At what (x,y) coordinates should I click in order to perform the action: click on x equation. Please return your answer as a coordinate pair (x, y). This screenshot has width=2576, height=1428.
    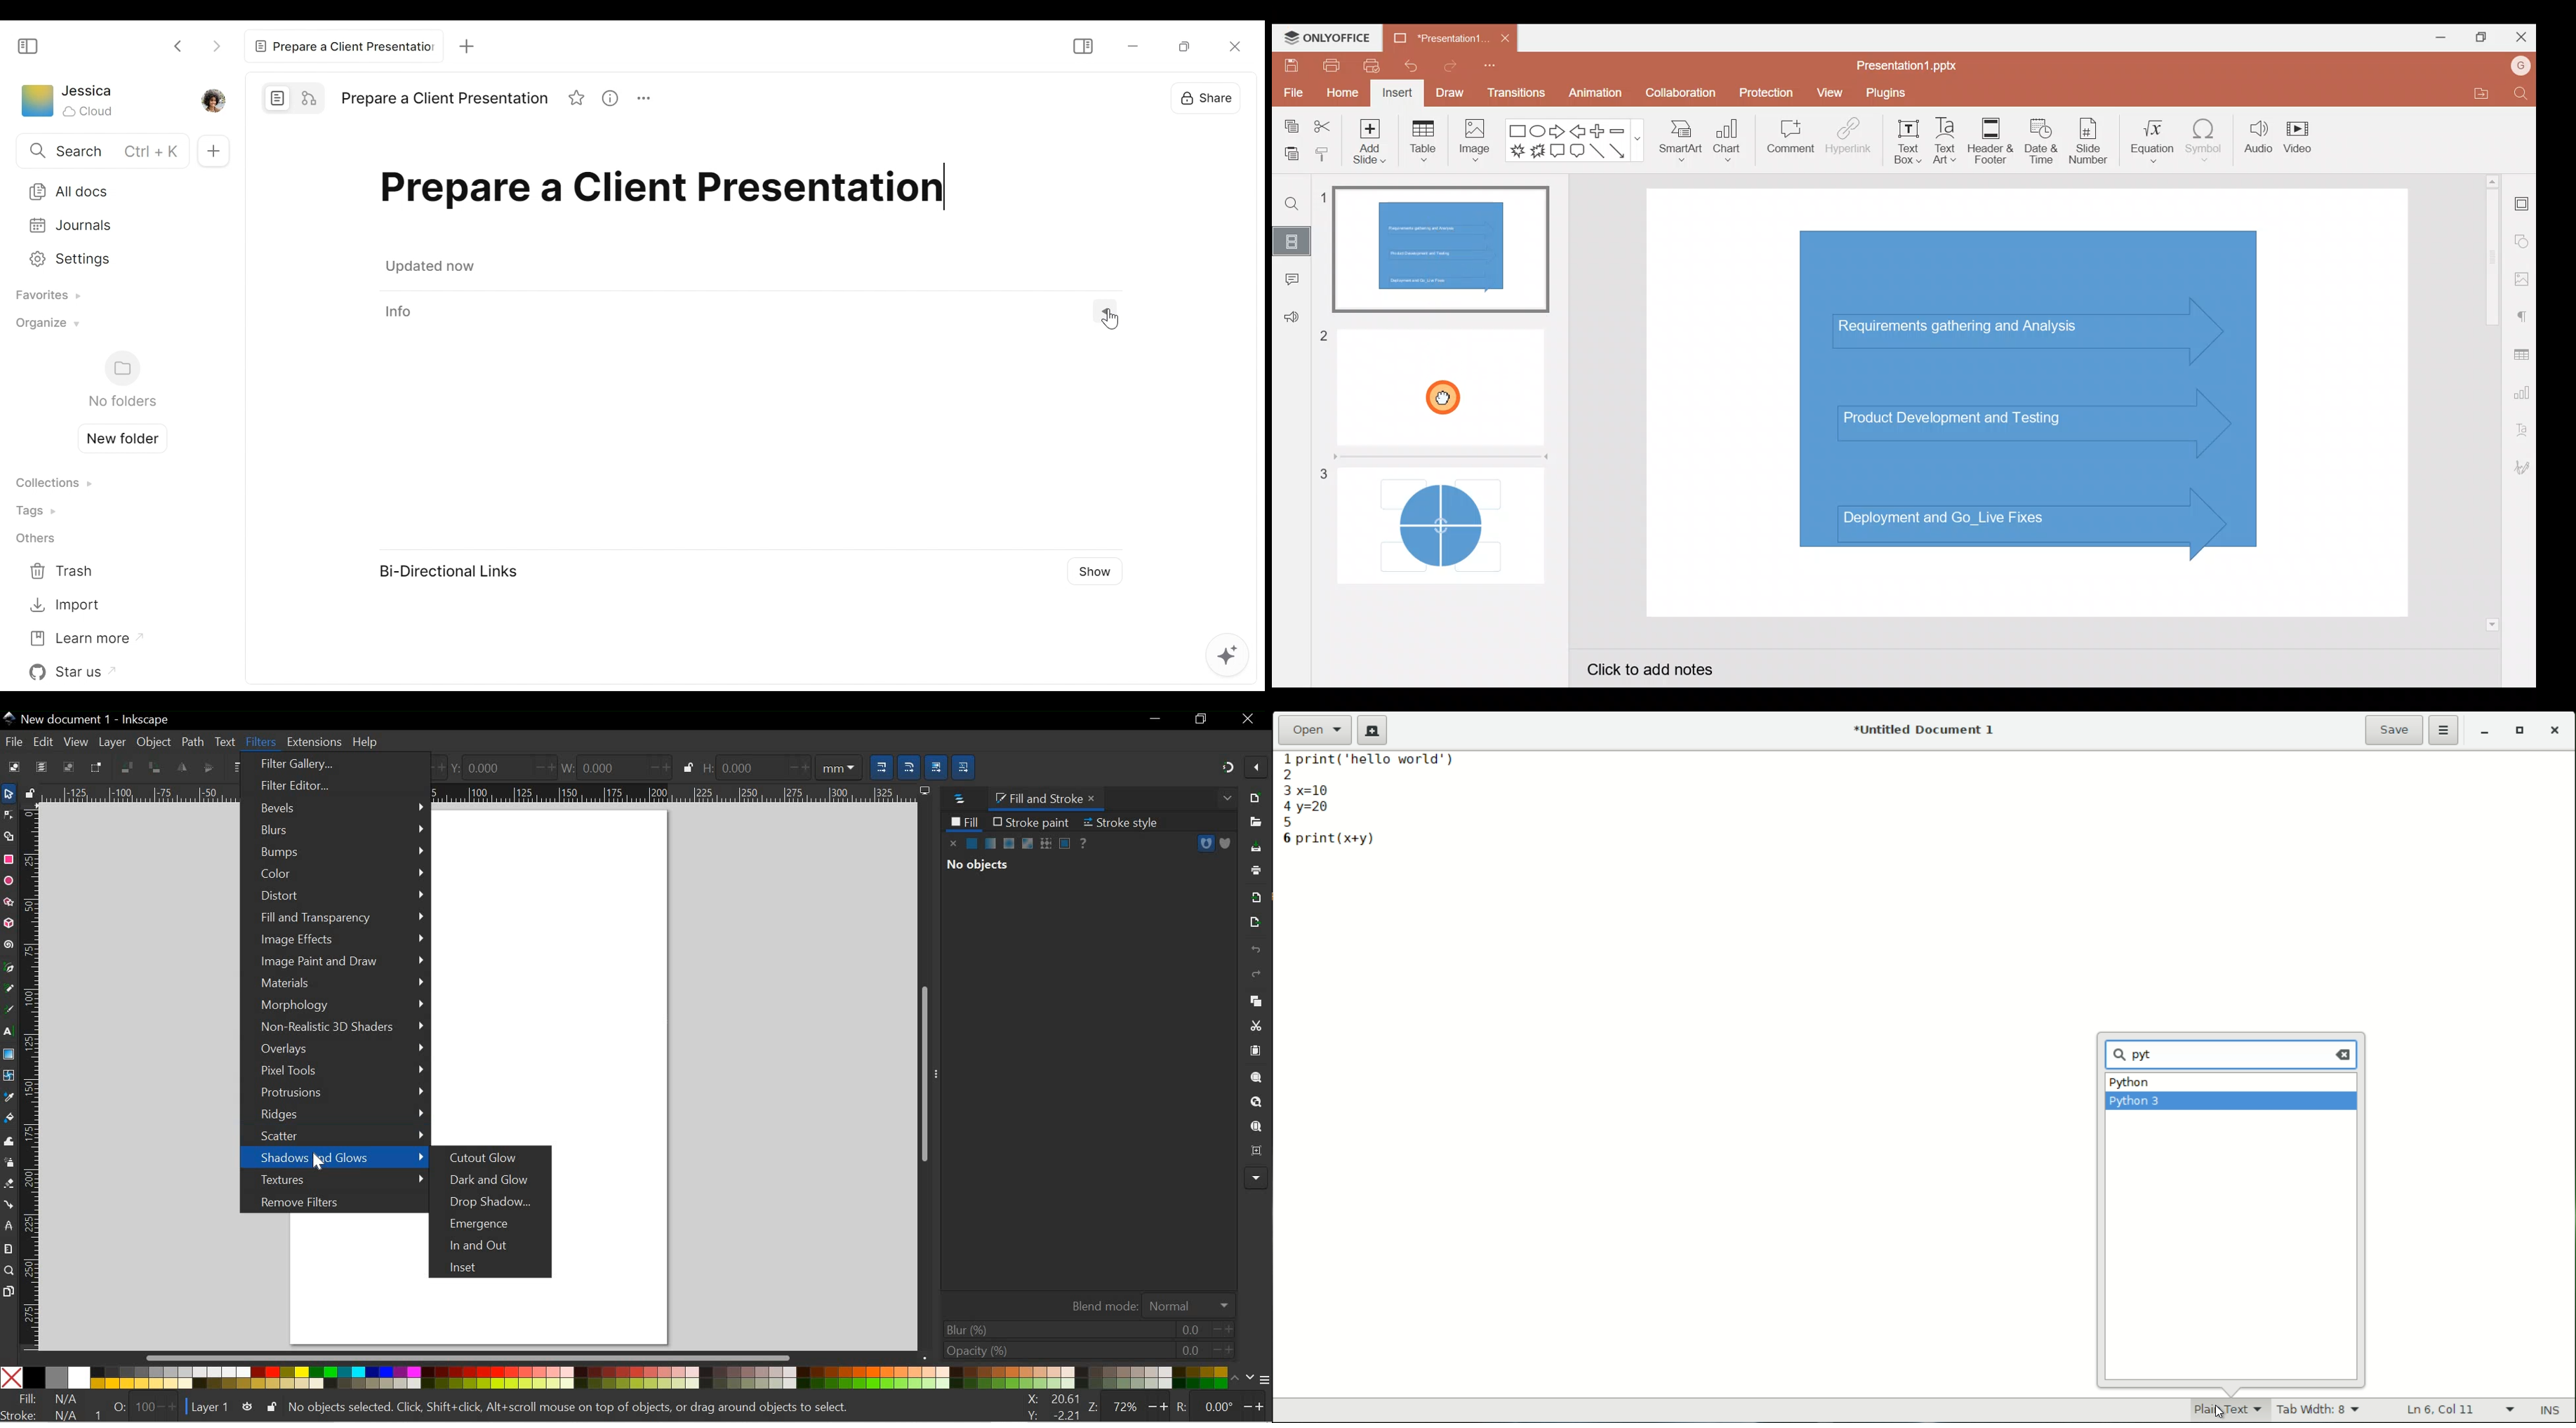
    Looking at the image, I should click on (1326, 788).